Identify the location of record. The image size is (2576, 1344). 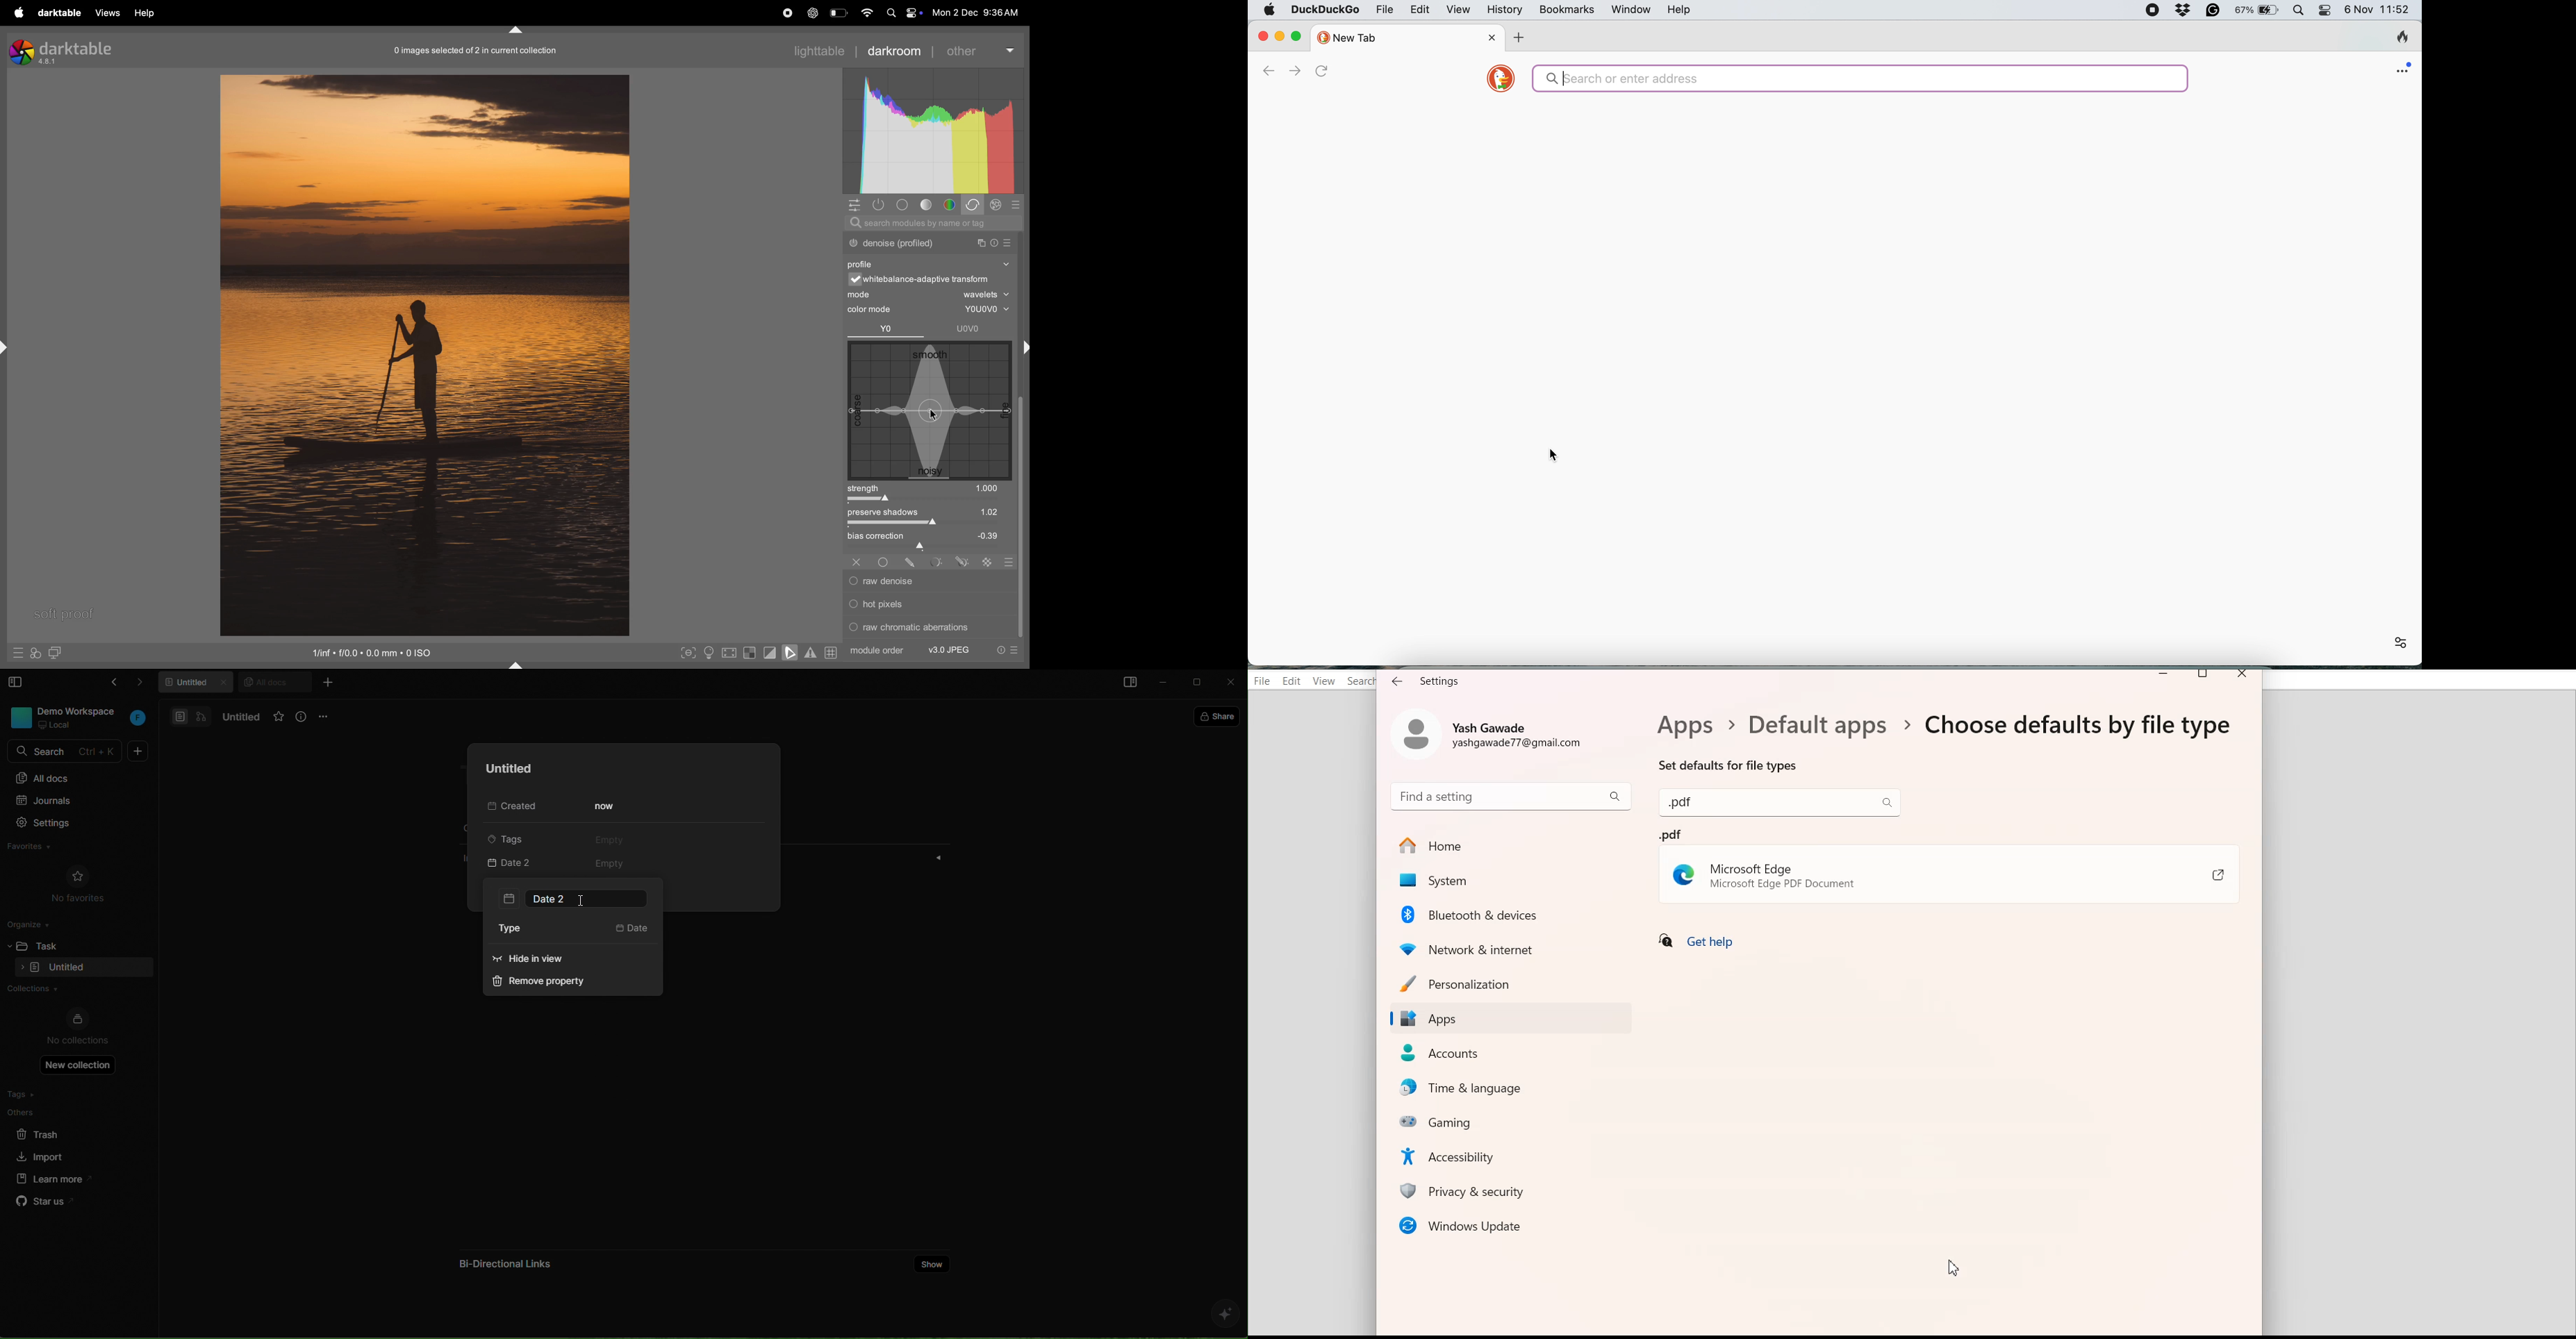
(783, 14).